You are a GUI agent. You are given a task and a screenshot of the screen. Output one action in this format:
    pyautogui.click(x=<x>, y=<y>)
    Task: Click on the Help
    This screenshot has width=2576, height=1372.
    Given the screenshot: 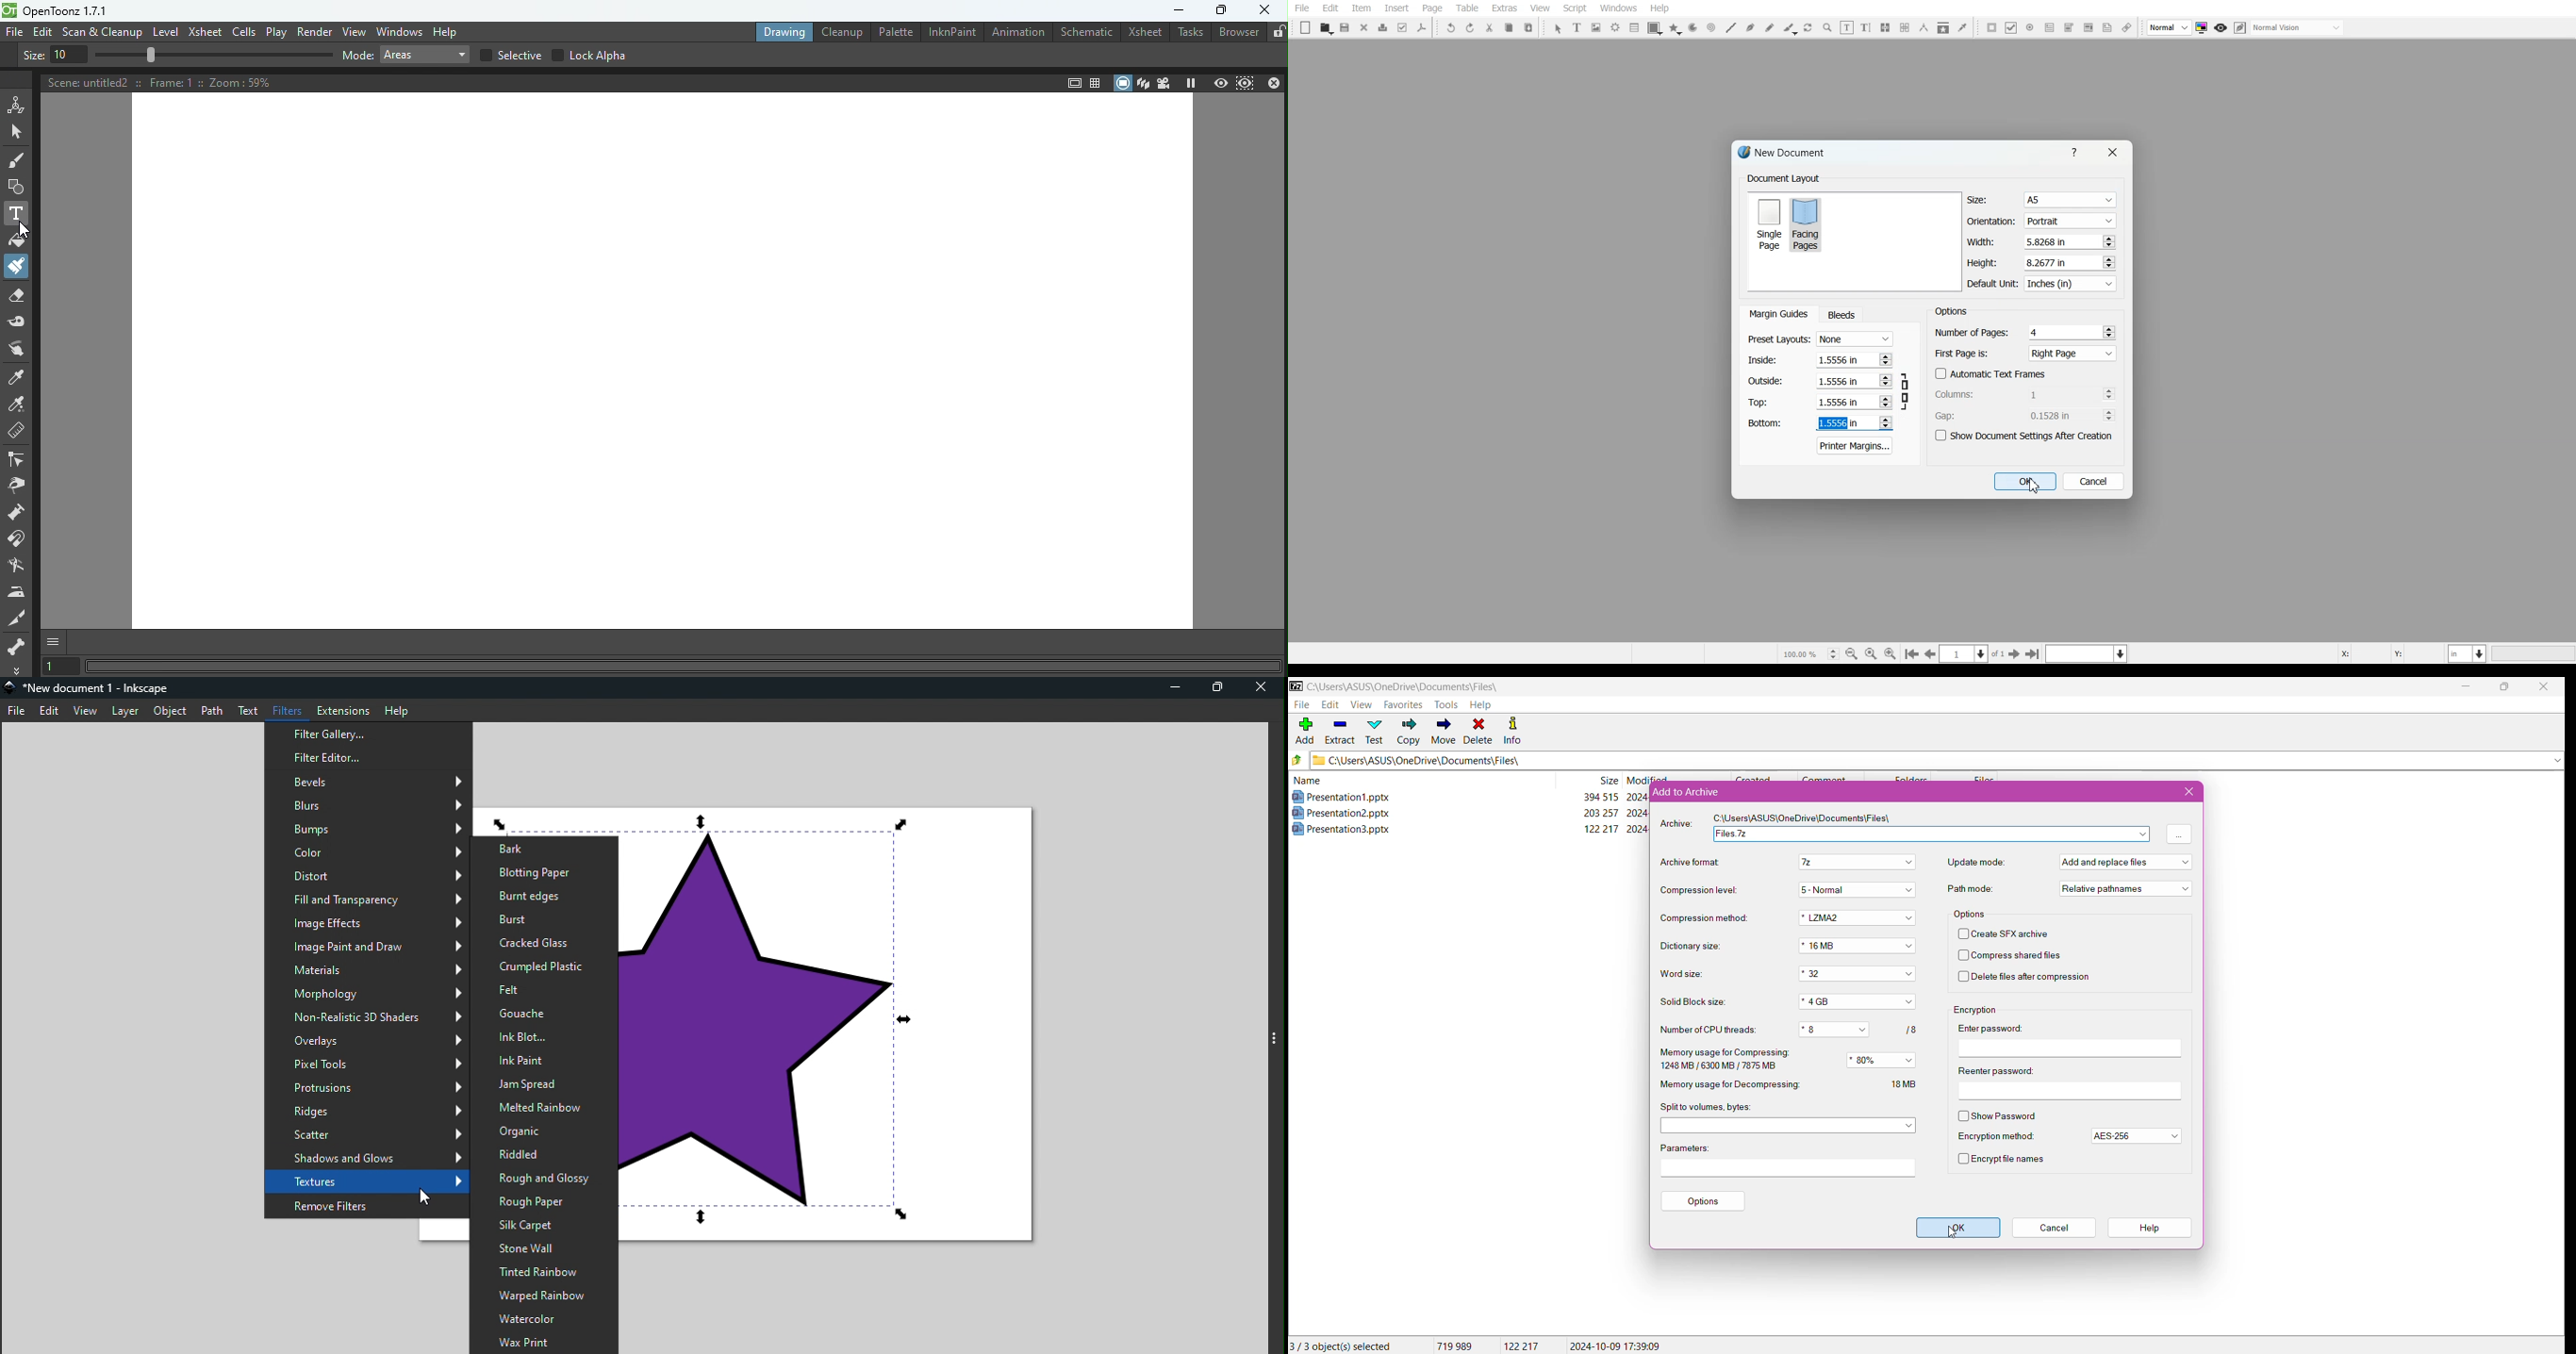 What is the action you would take?
    pyautogui.click(x=1659, y=8)
    